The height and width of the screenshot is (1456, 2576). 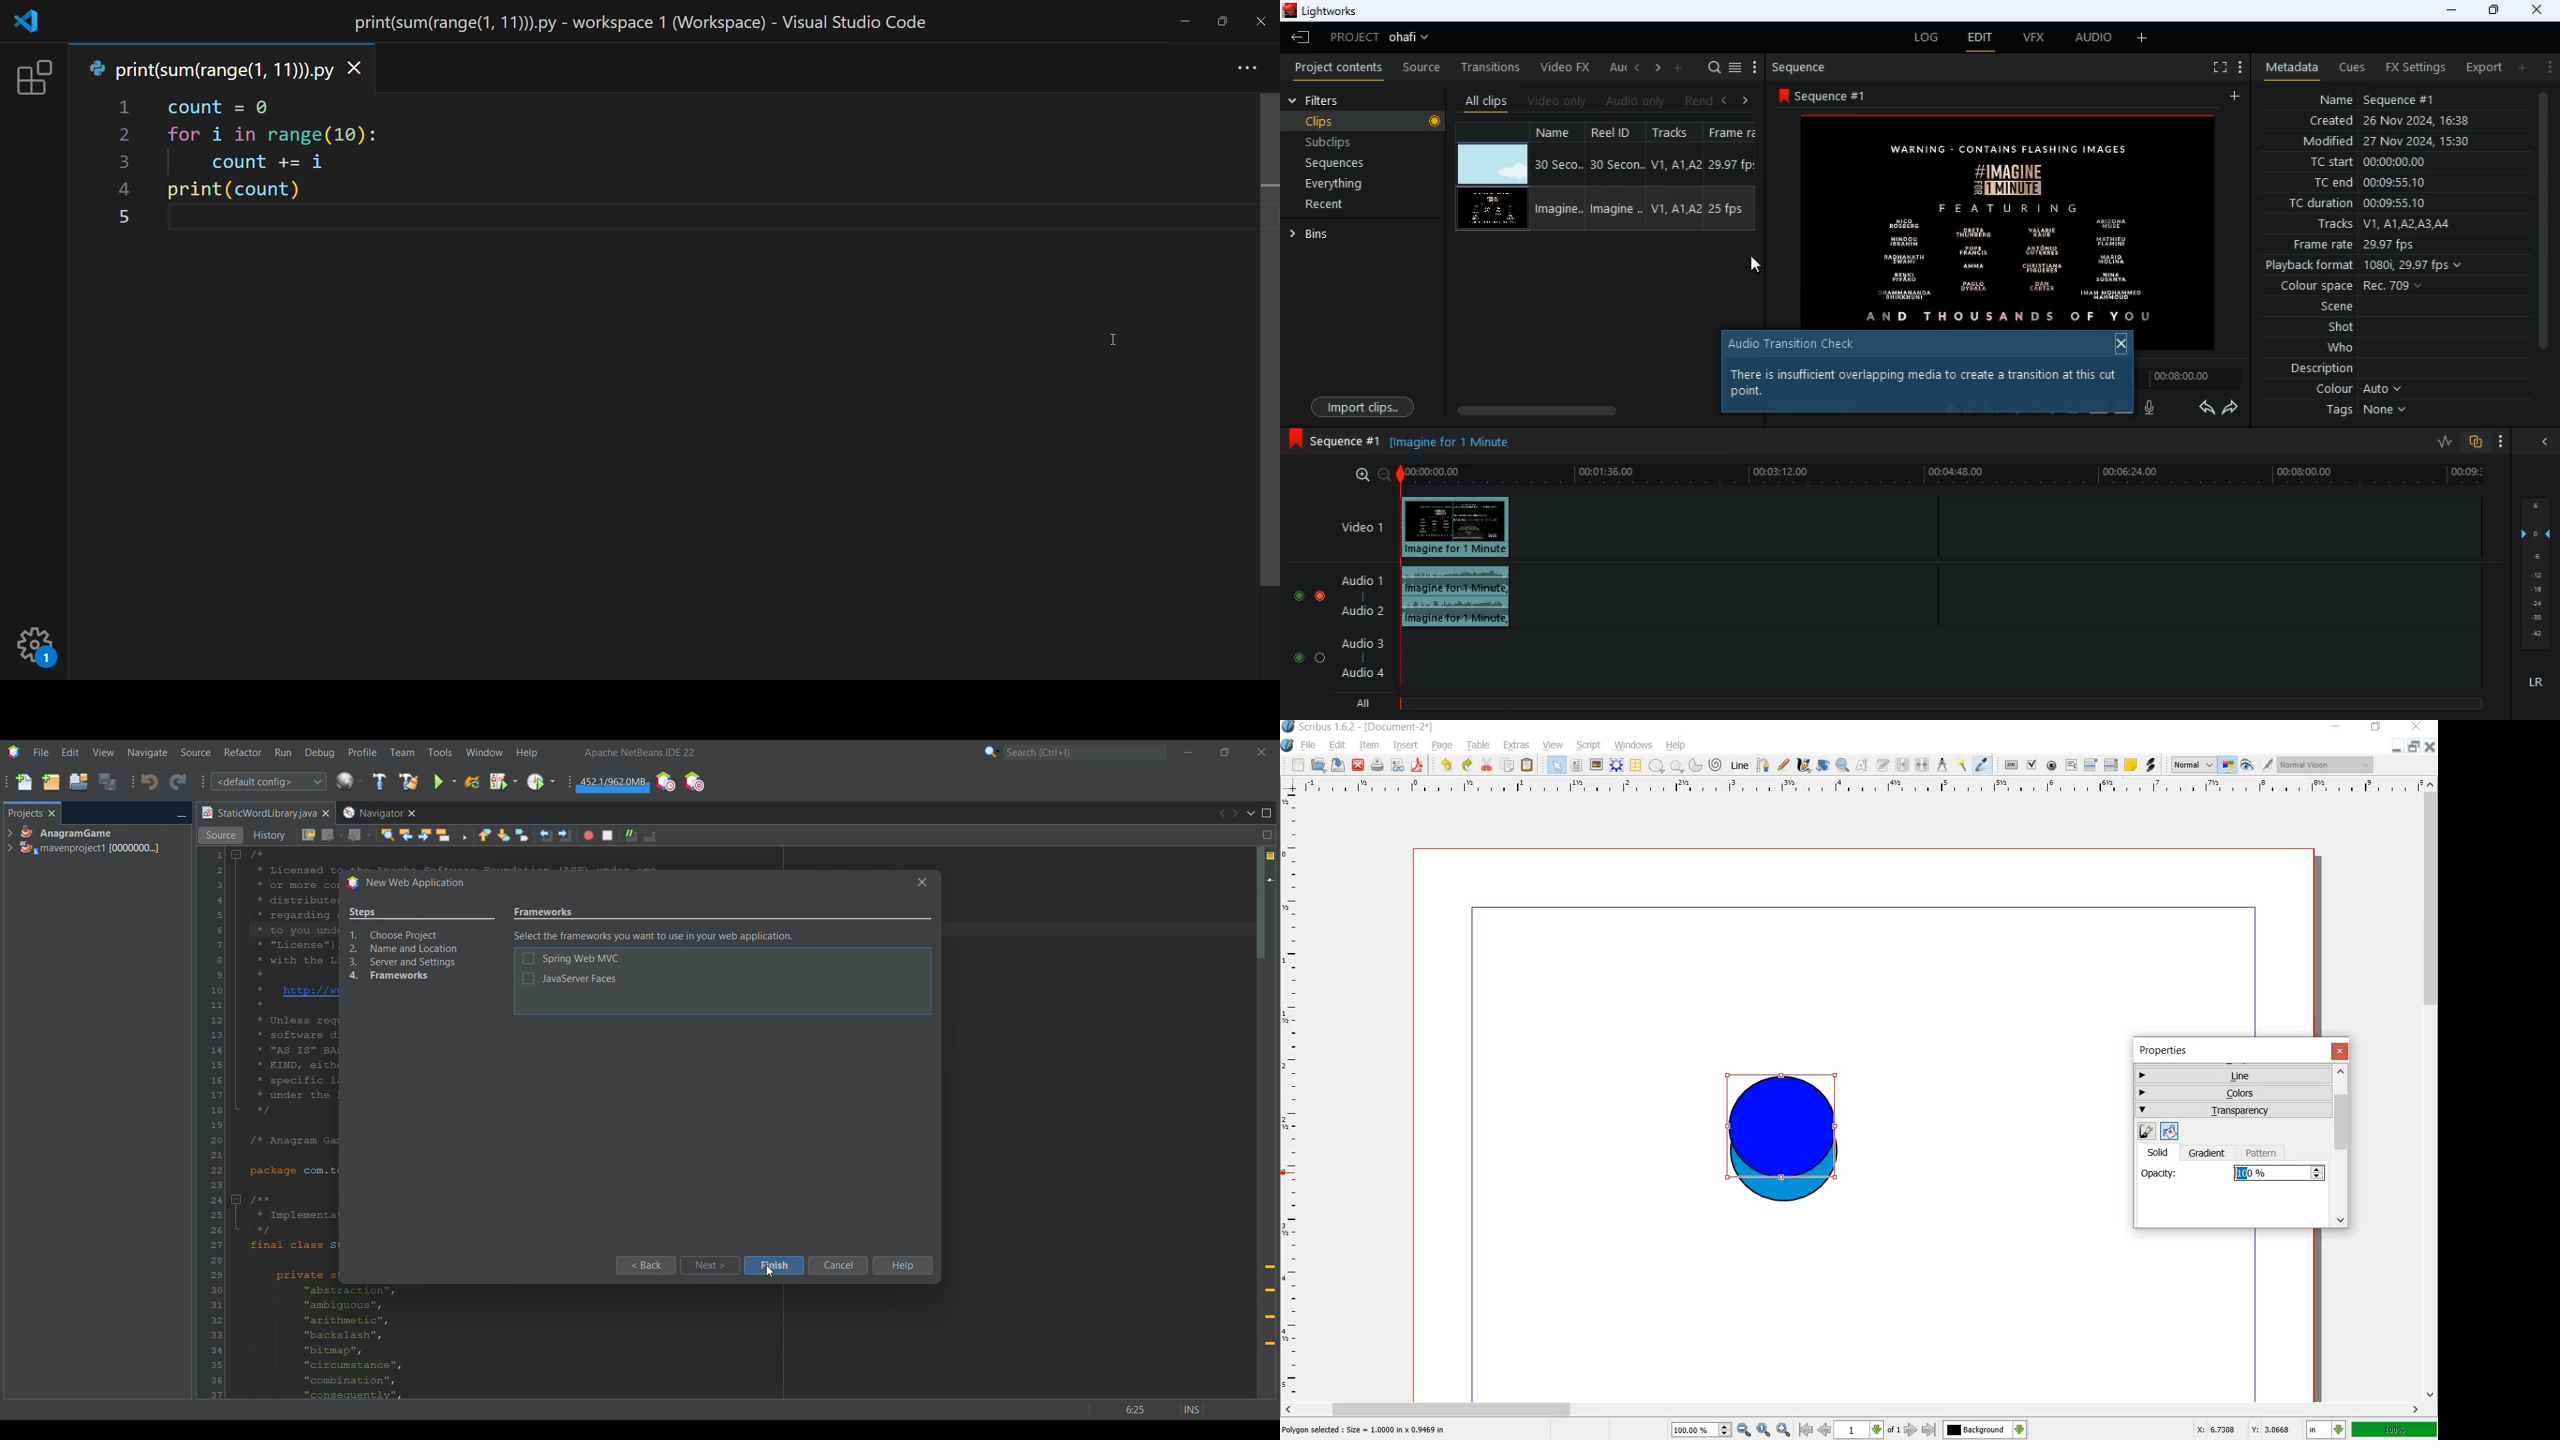 I want to click on select item, so click(x=1557, y=765).